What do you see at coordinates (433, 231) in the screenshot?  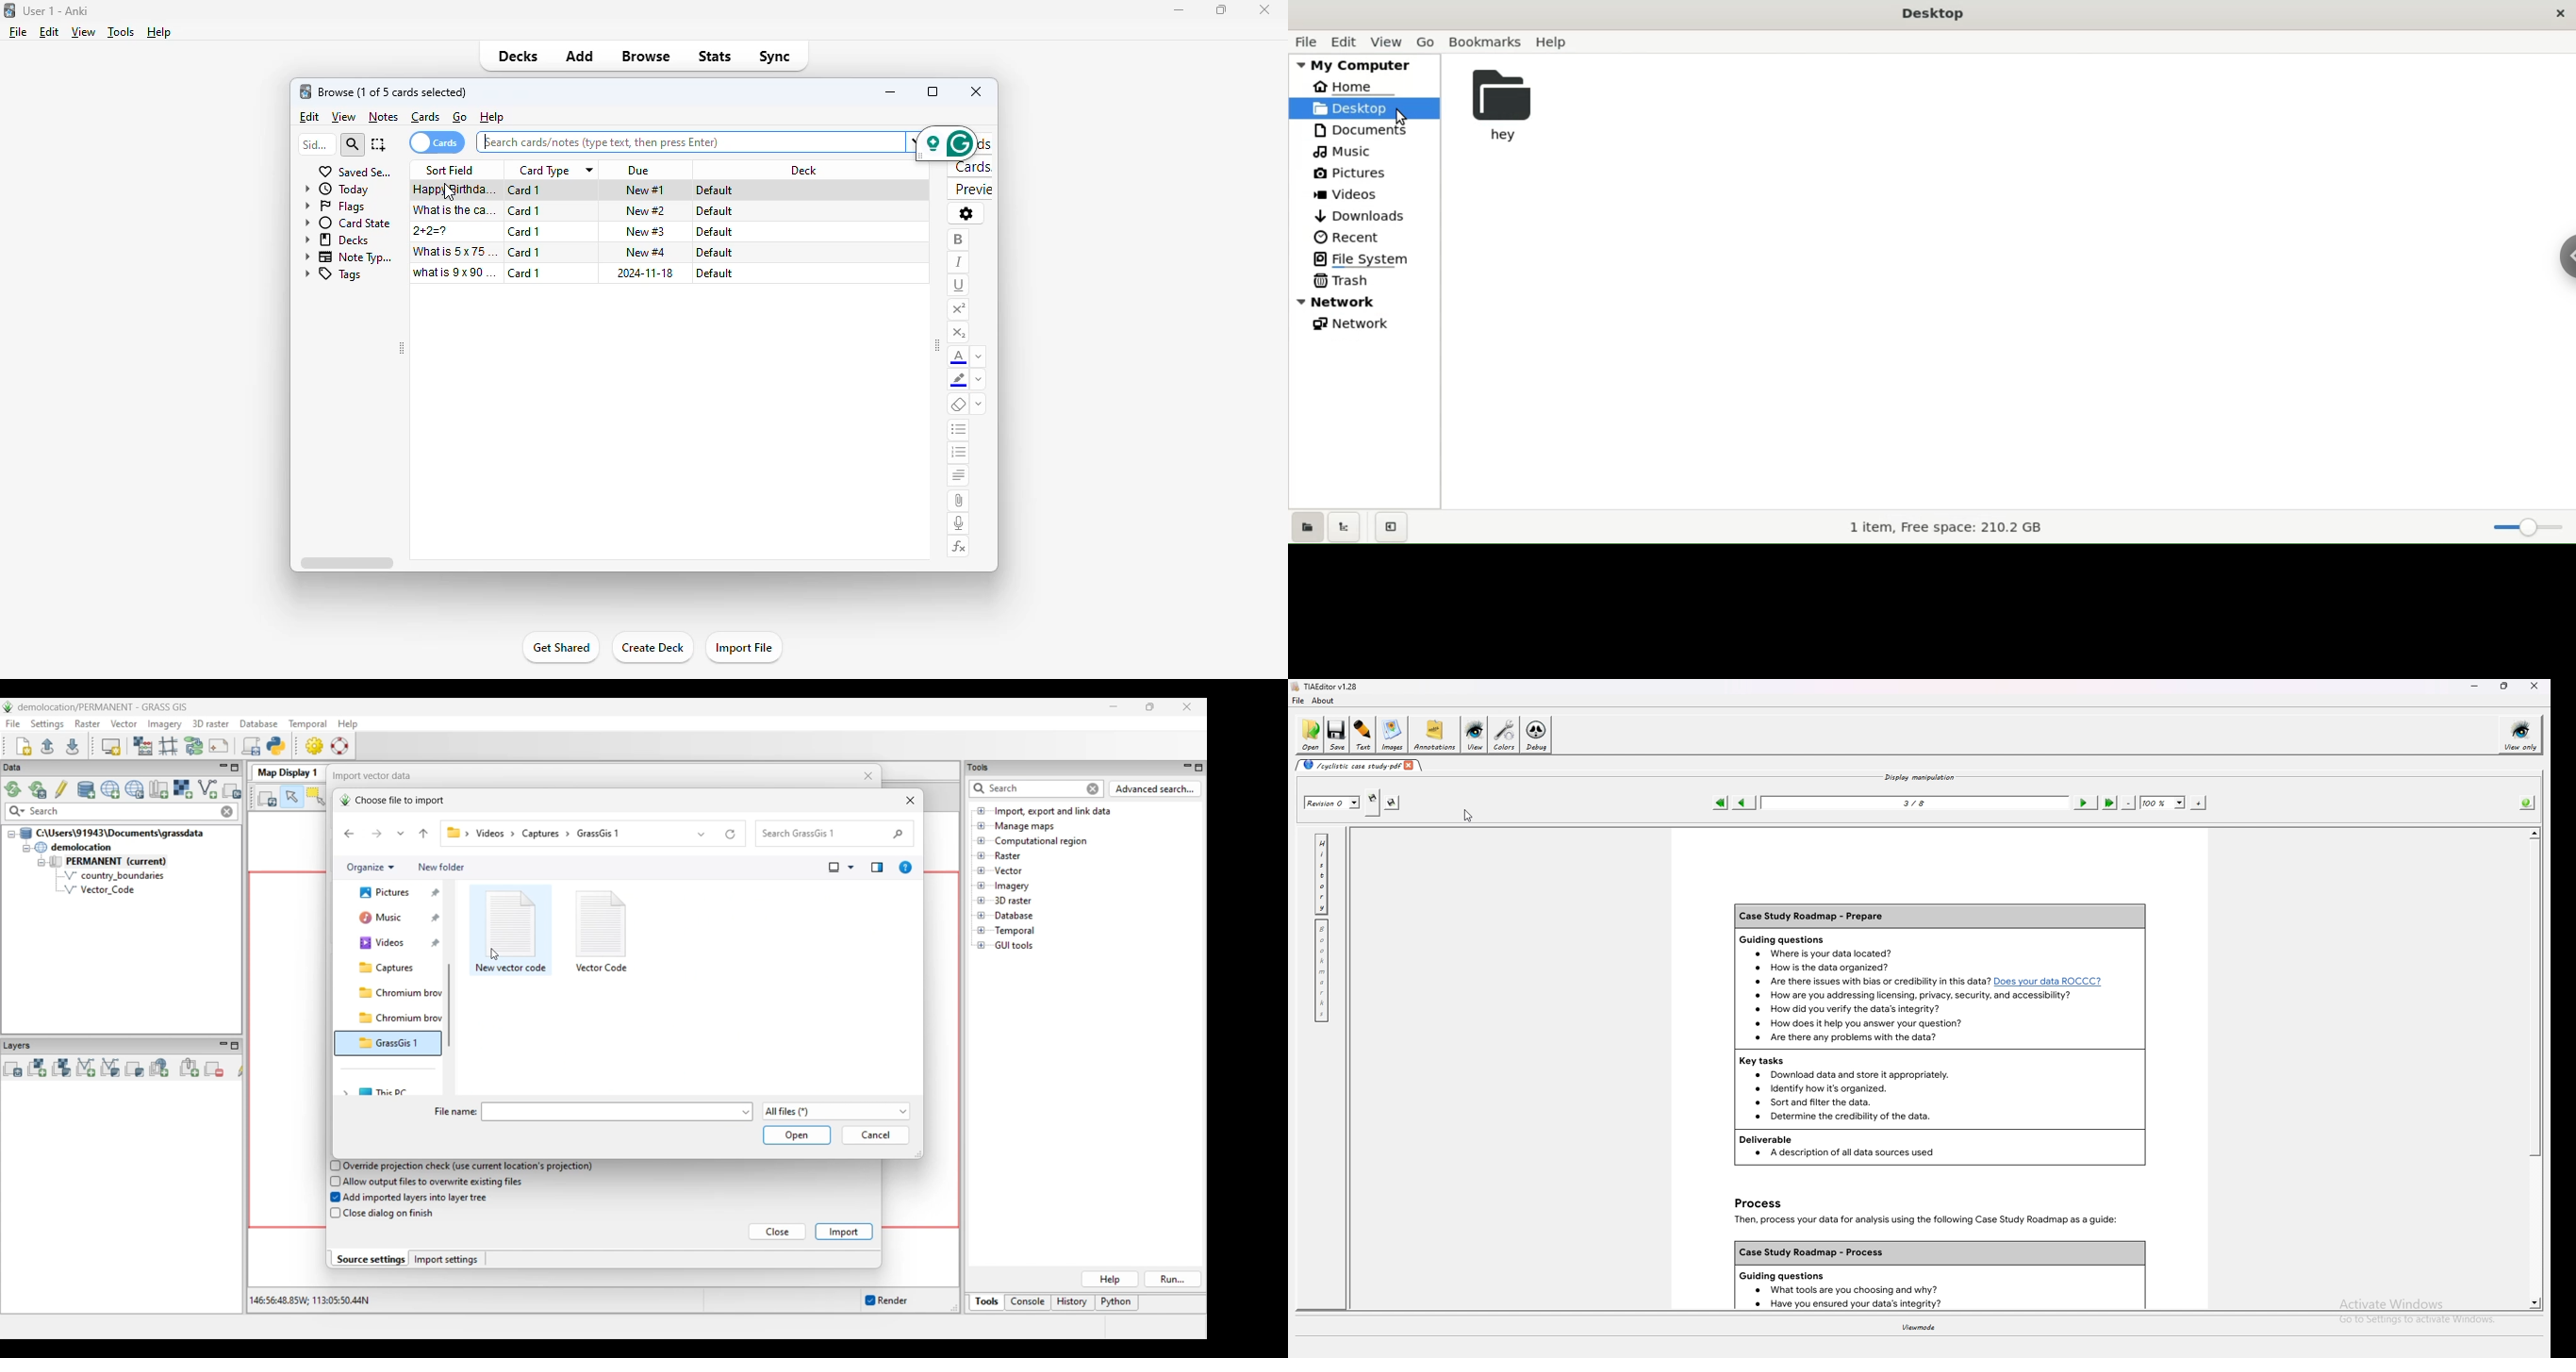 I see `2+2=?` at bounding box center [433, 231].